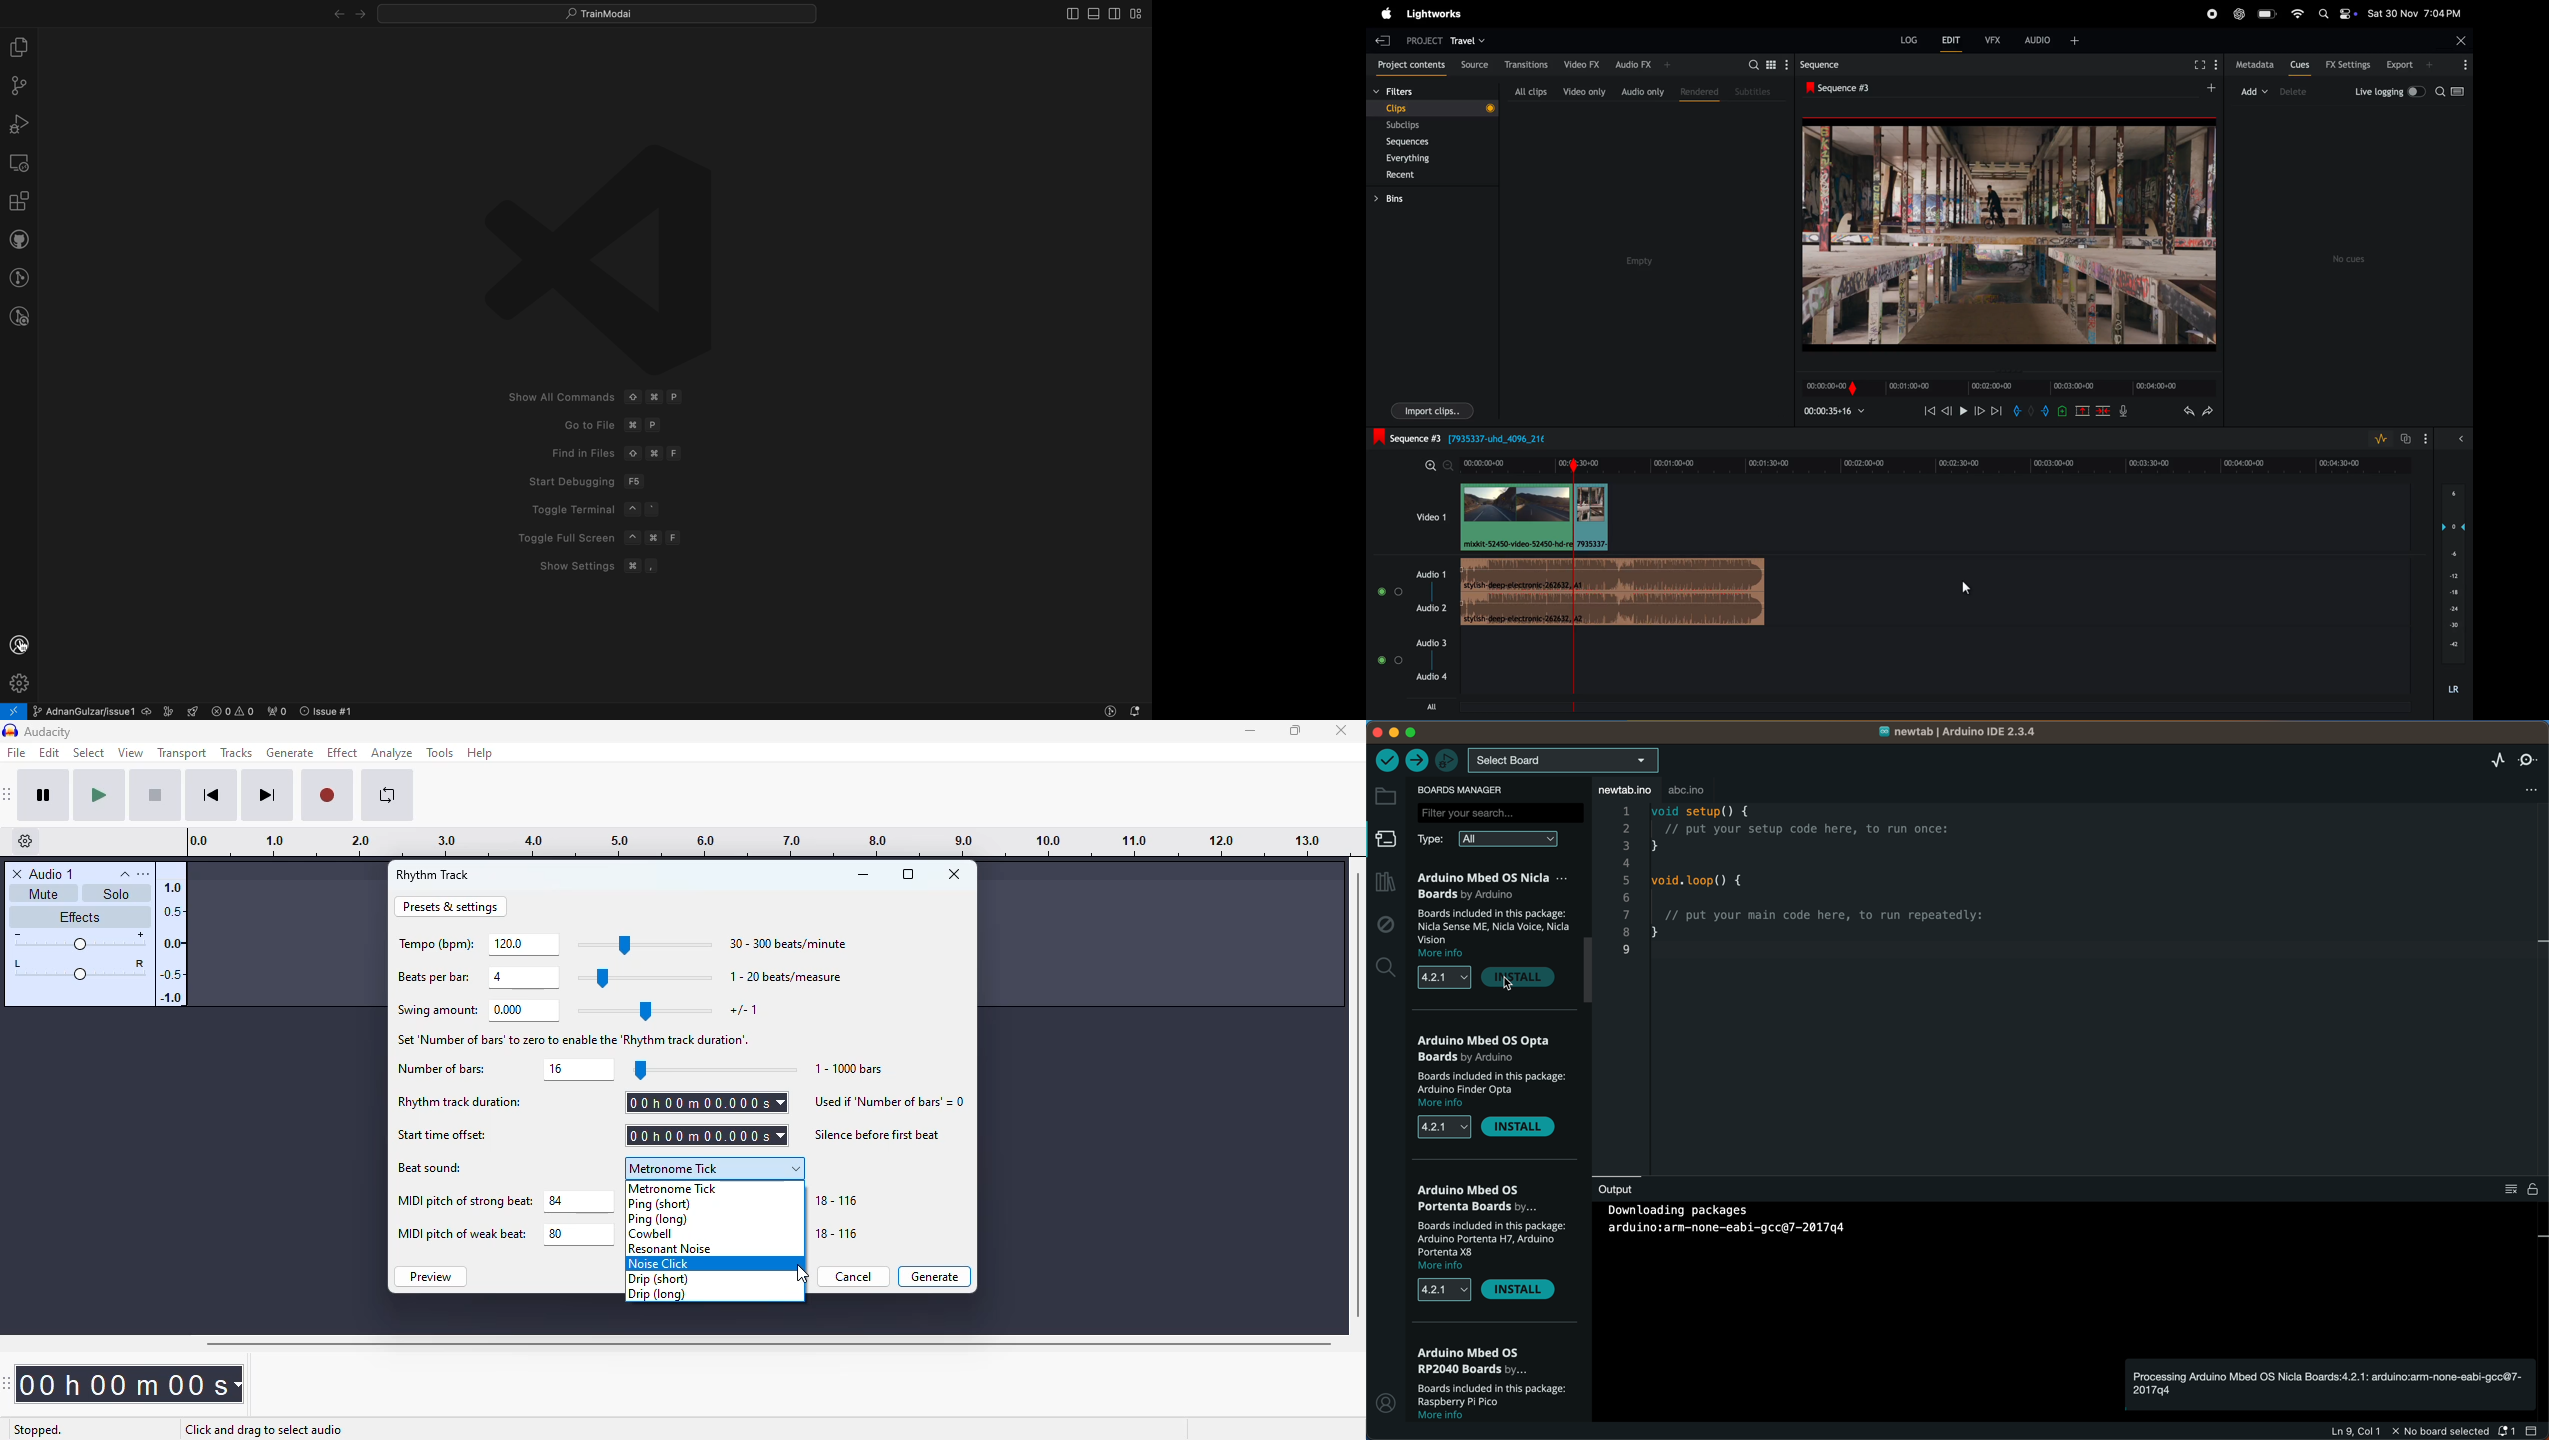 This screenshot has height=1456, width=2576. What do you see at coordinates (38, 1430) in the screenshot?
I see `stopped` at bounding box center [38, 1430].